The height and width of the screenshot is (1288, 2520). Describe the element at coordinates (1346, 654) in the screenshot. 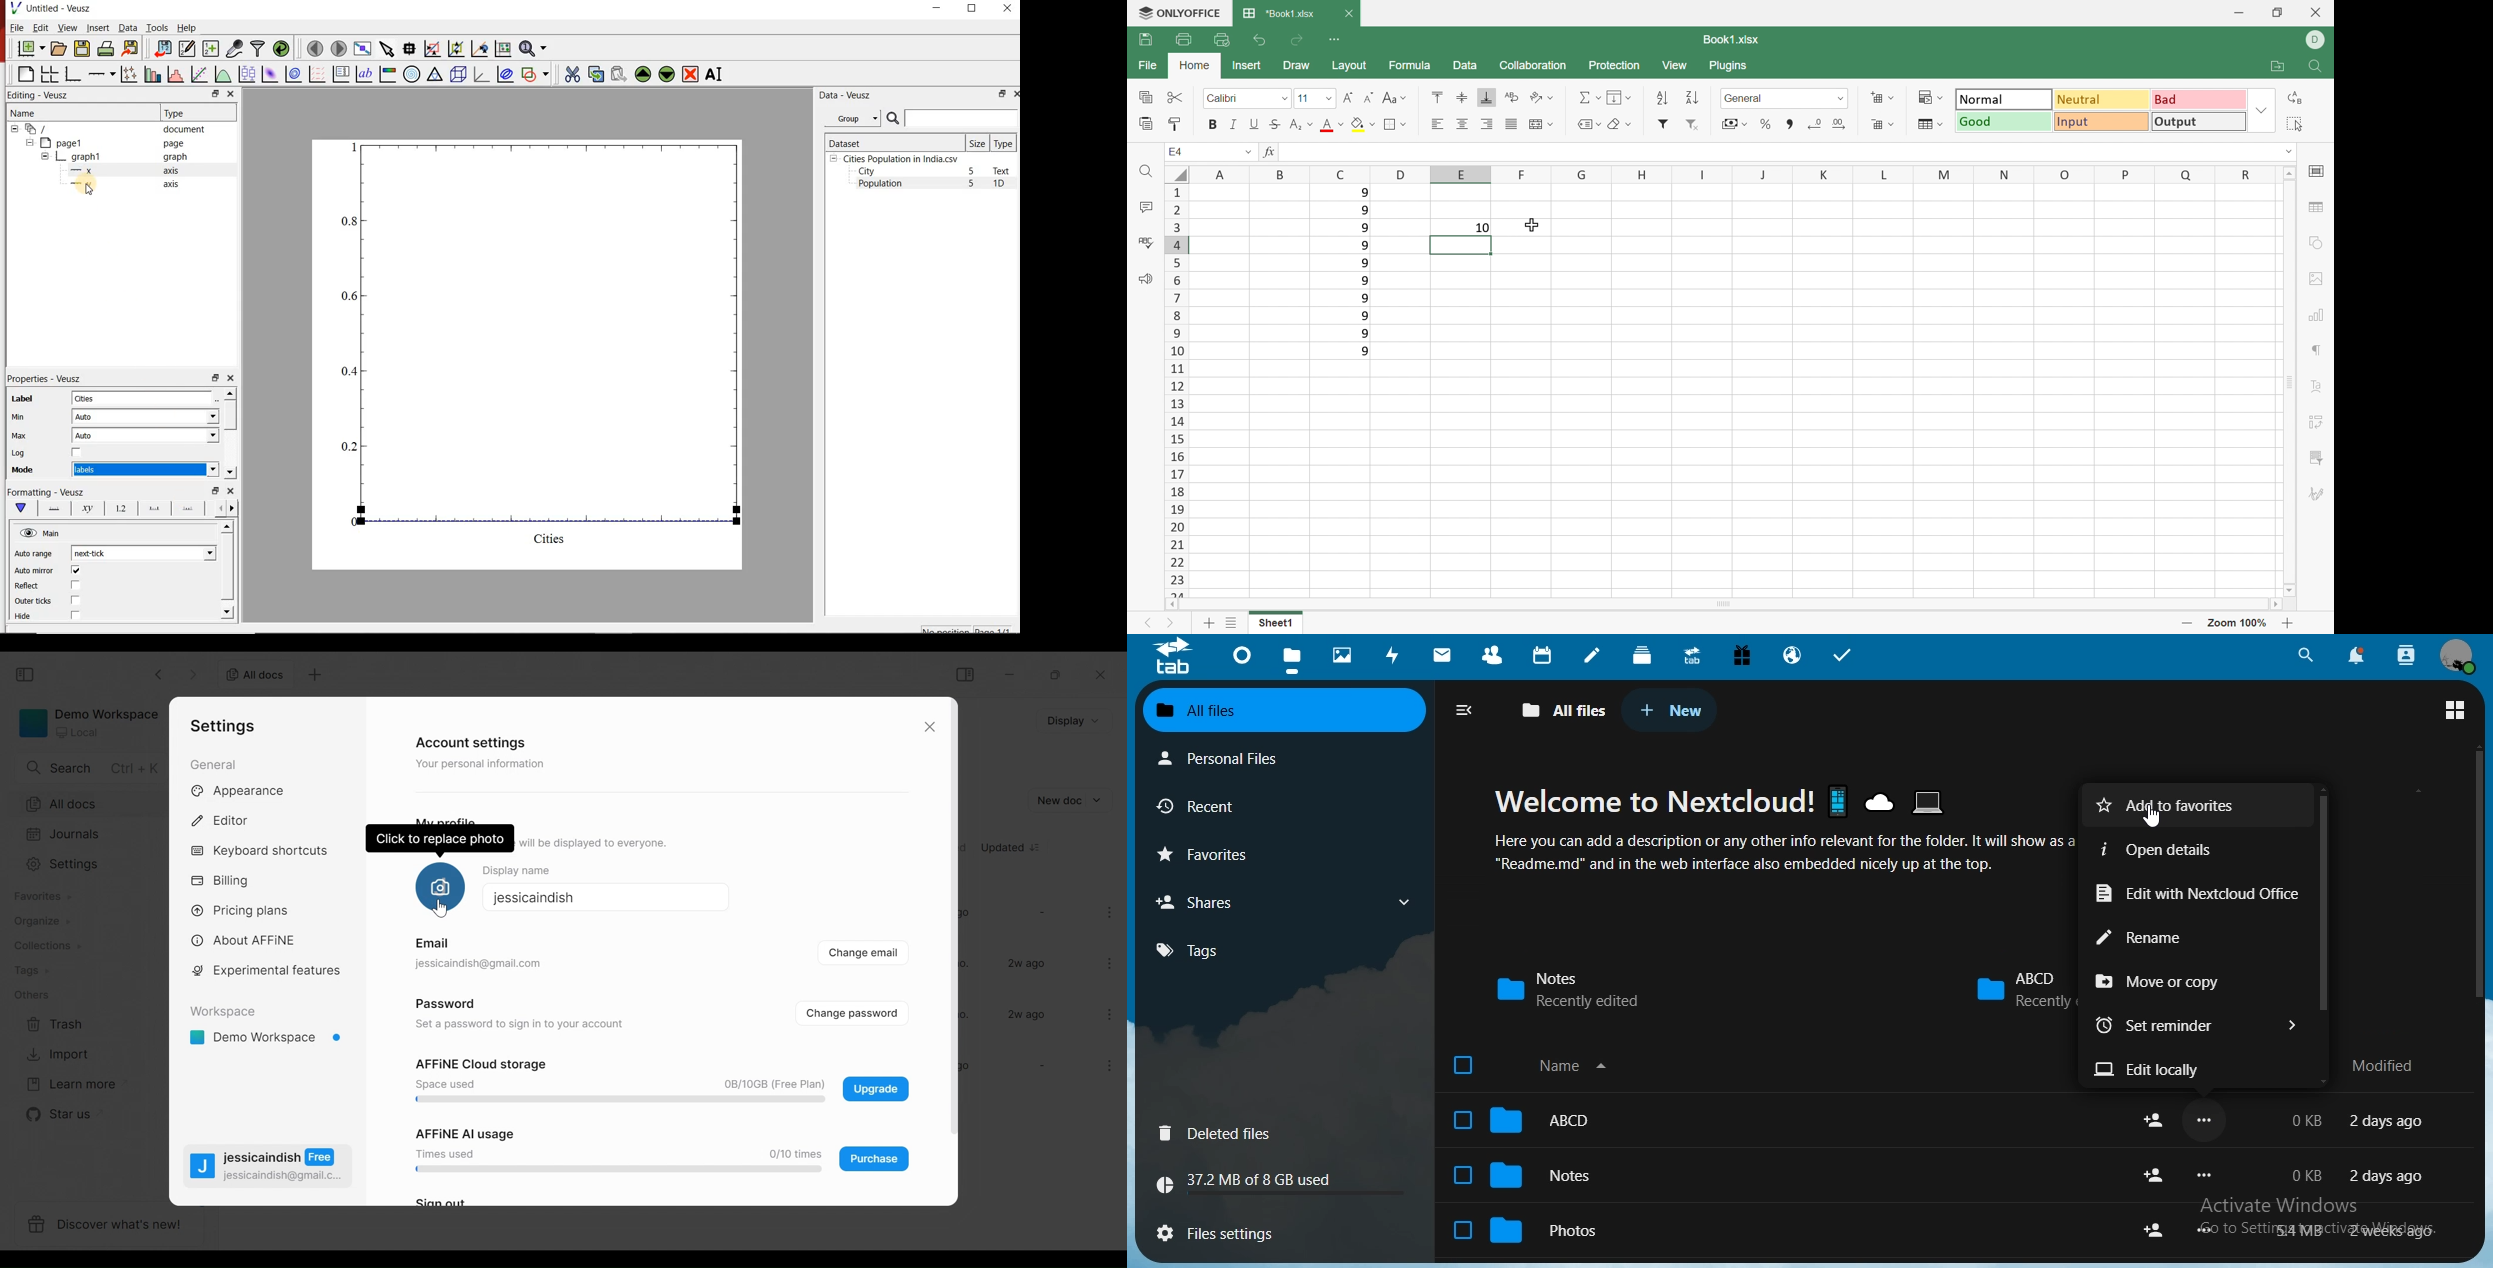

I see `photos` at that location.